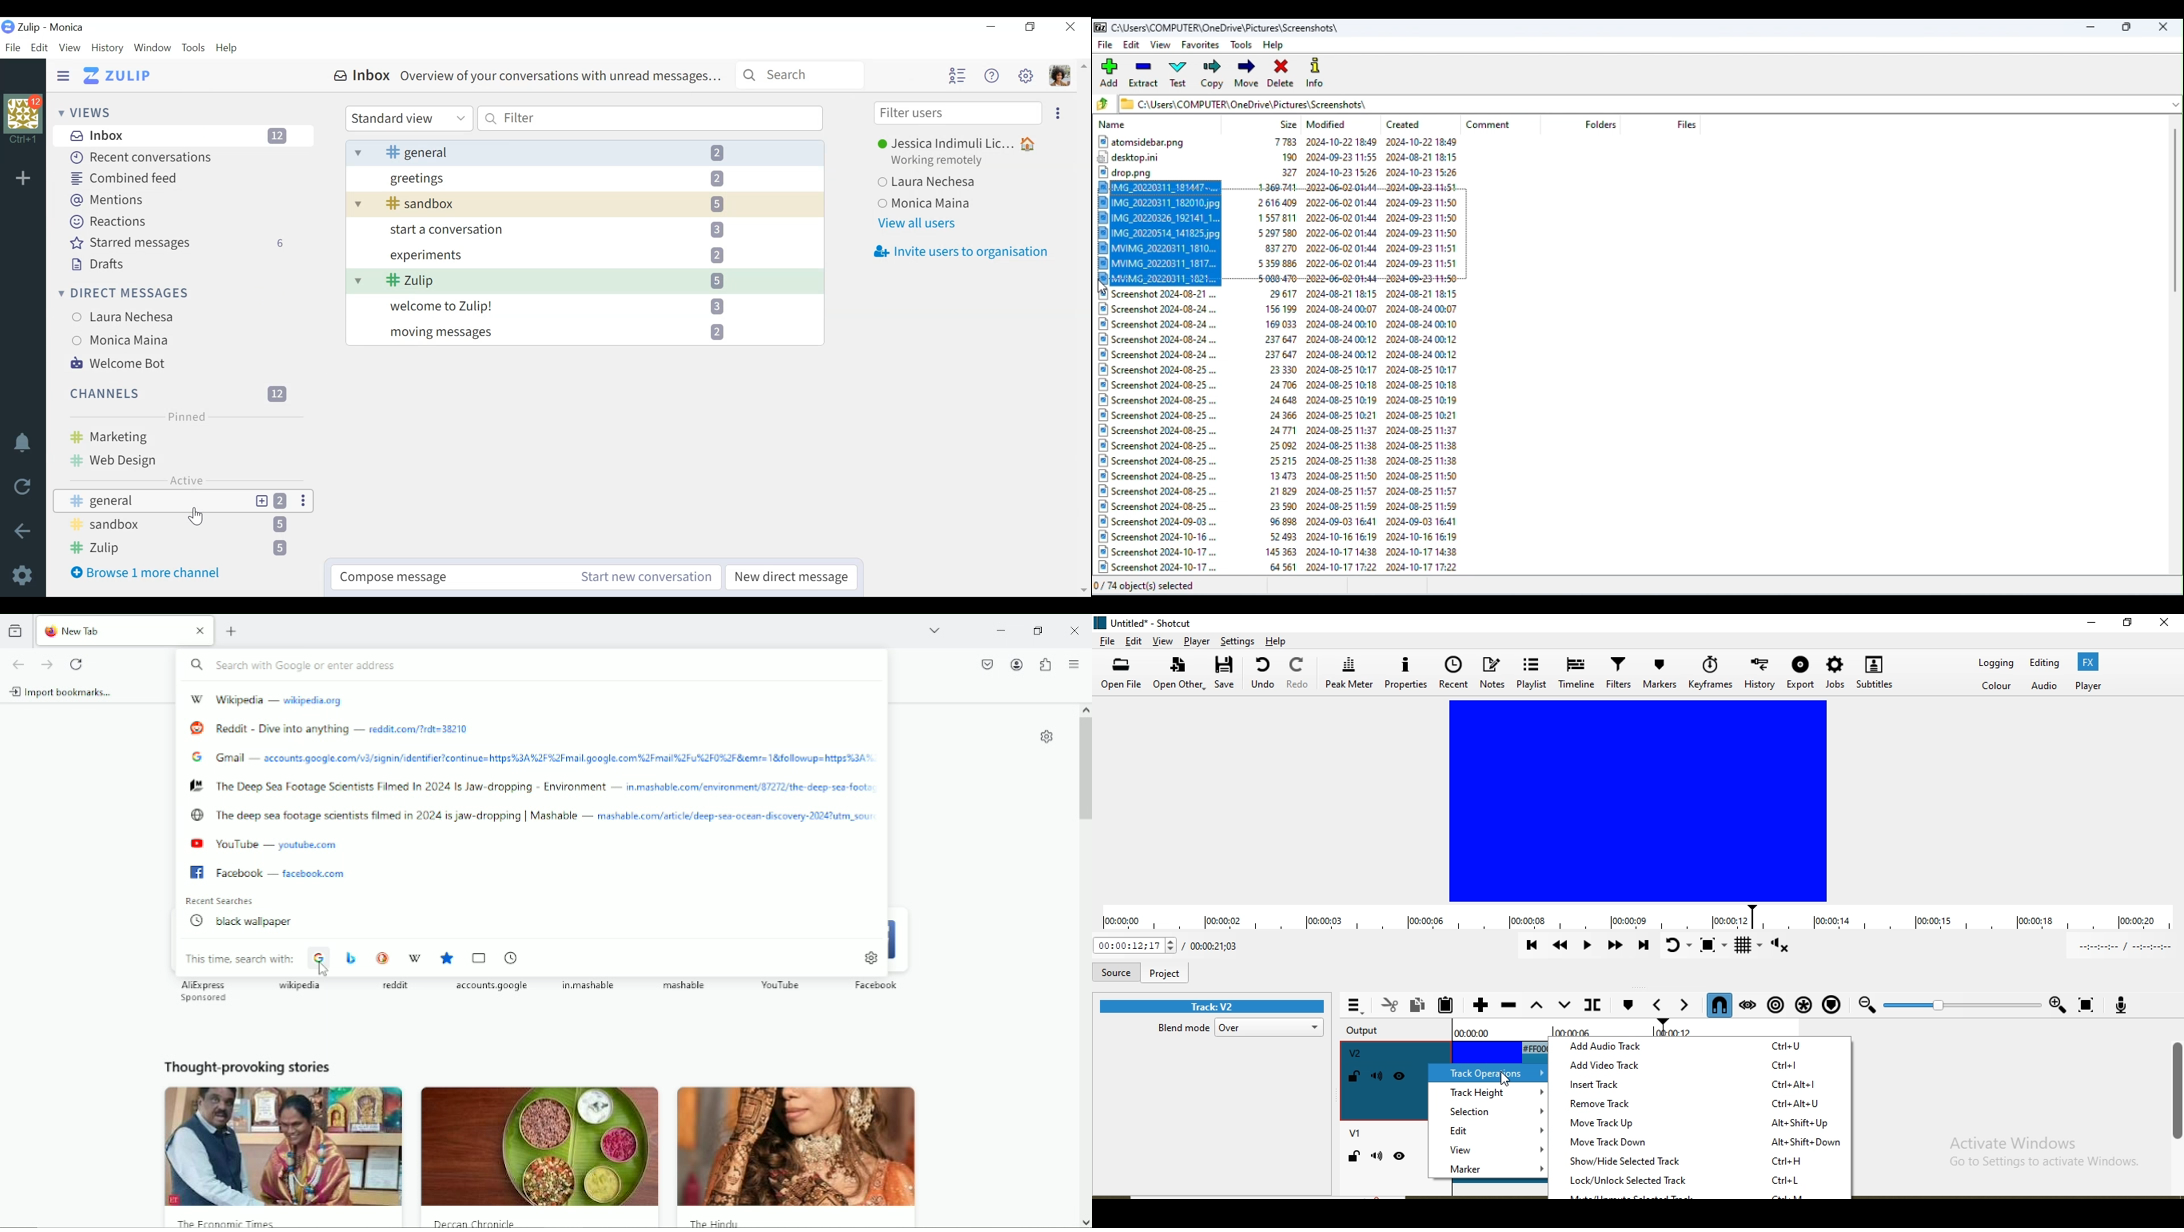 Image resolution: width=2184 pixels, height=1232 pixels. What do you see at coordinates (240, 959) in the screenshot?
I see `this time search with` at bounding box center [240, 959].